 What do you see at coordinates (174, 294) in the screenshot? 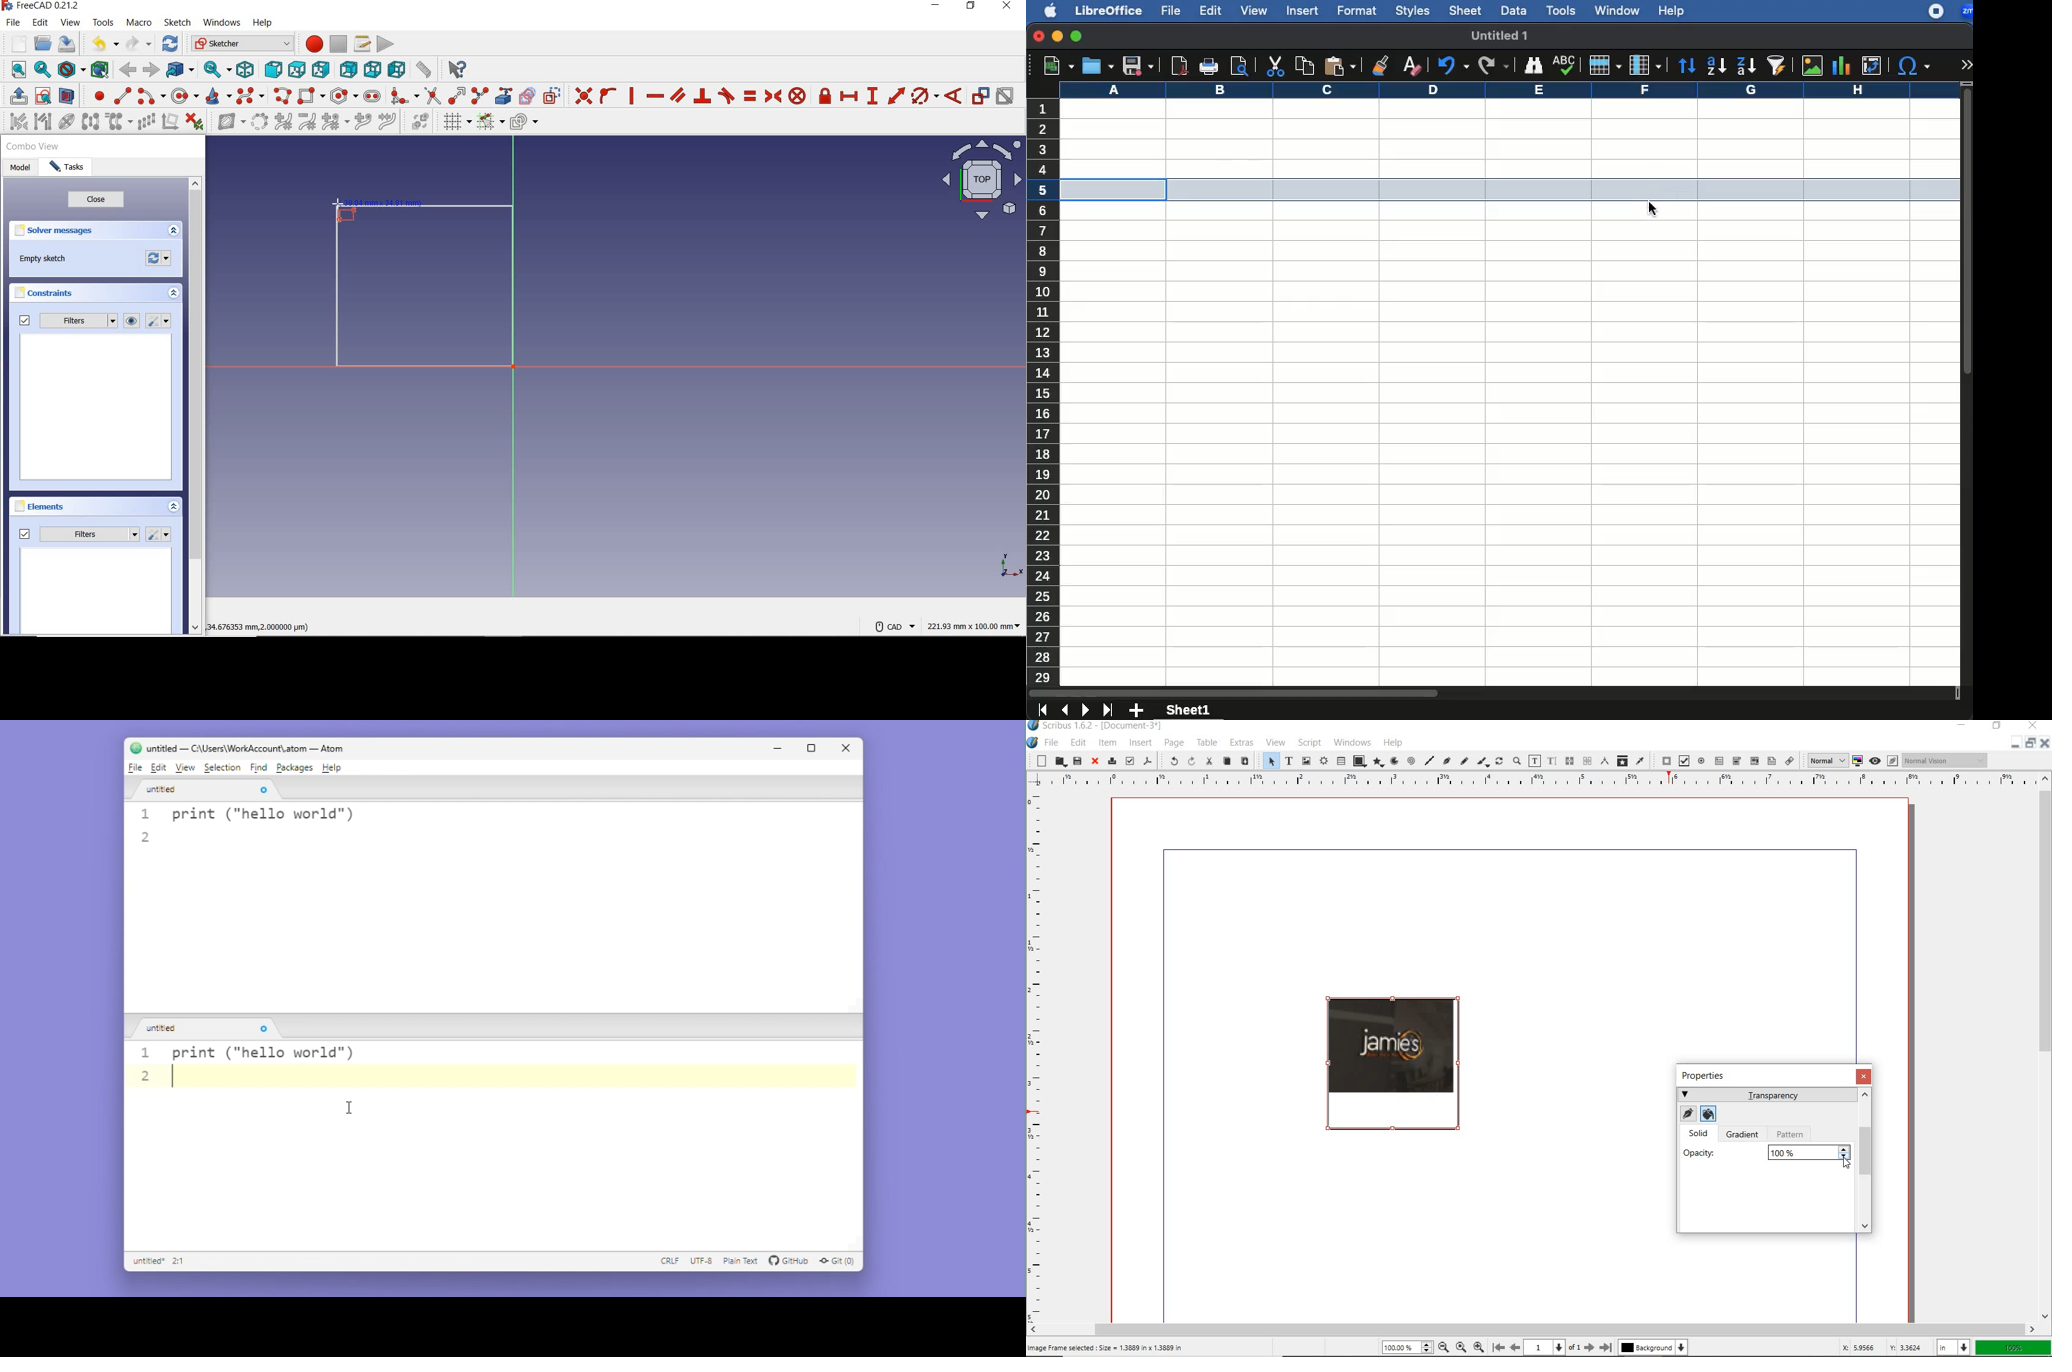
I see `expand` at bounding box center [174, 294].